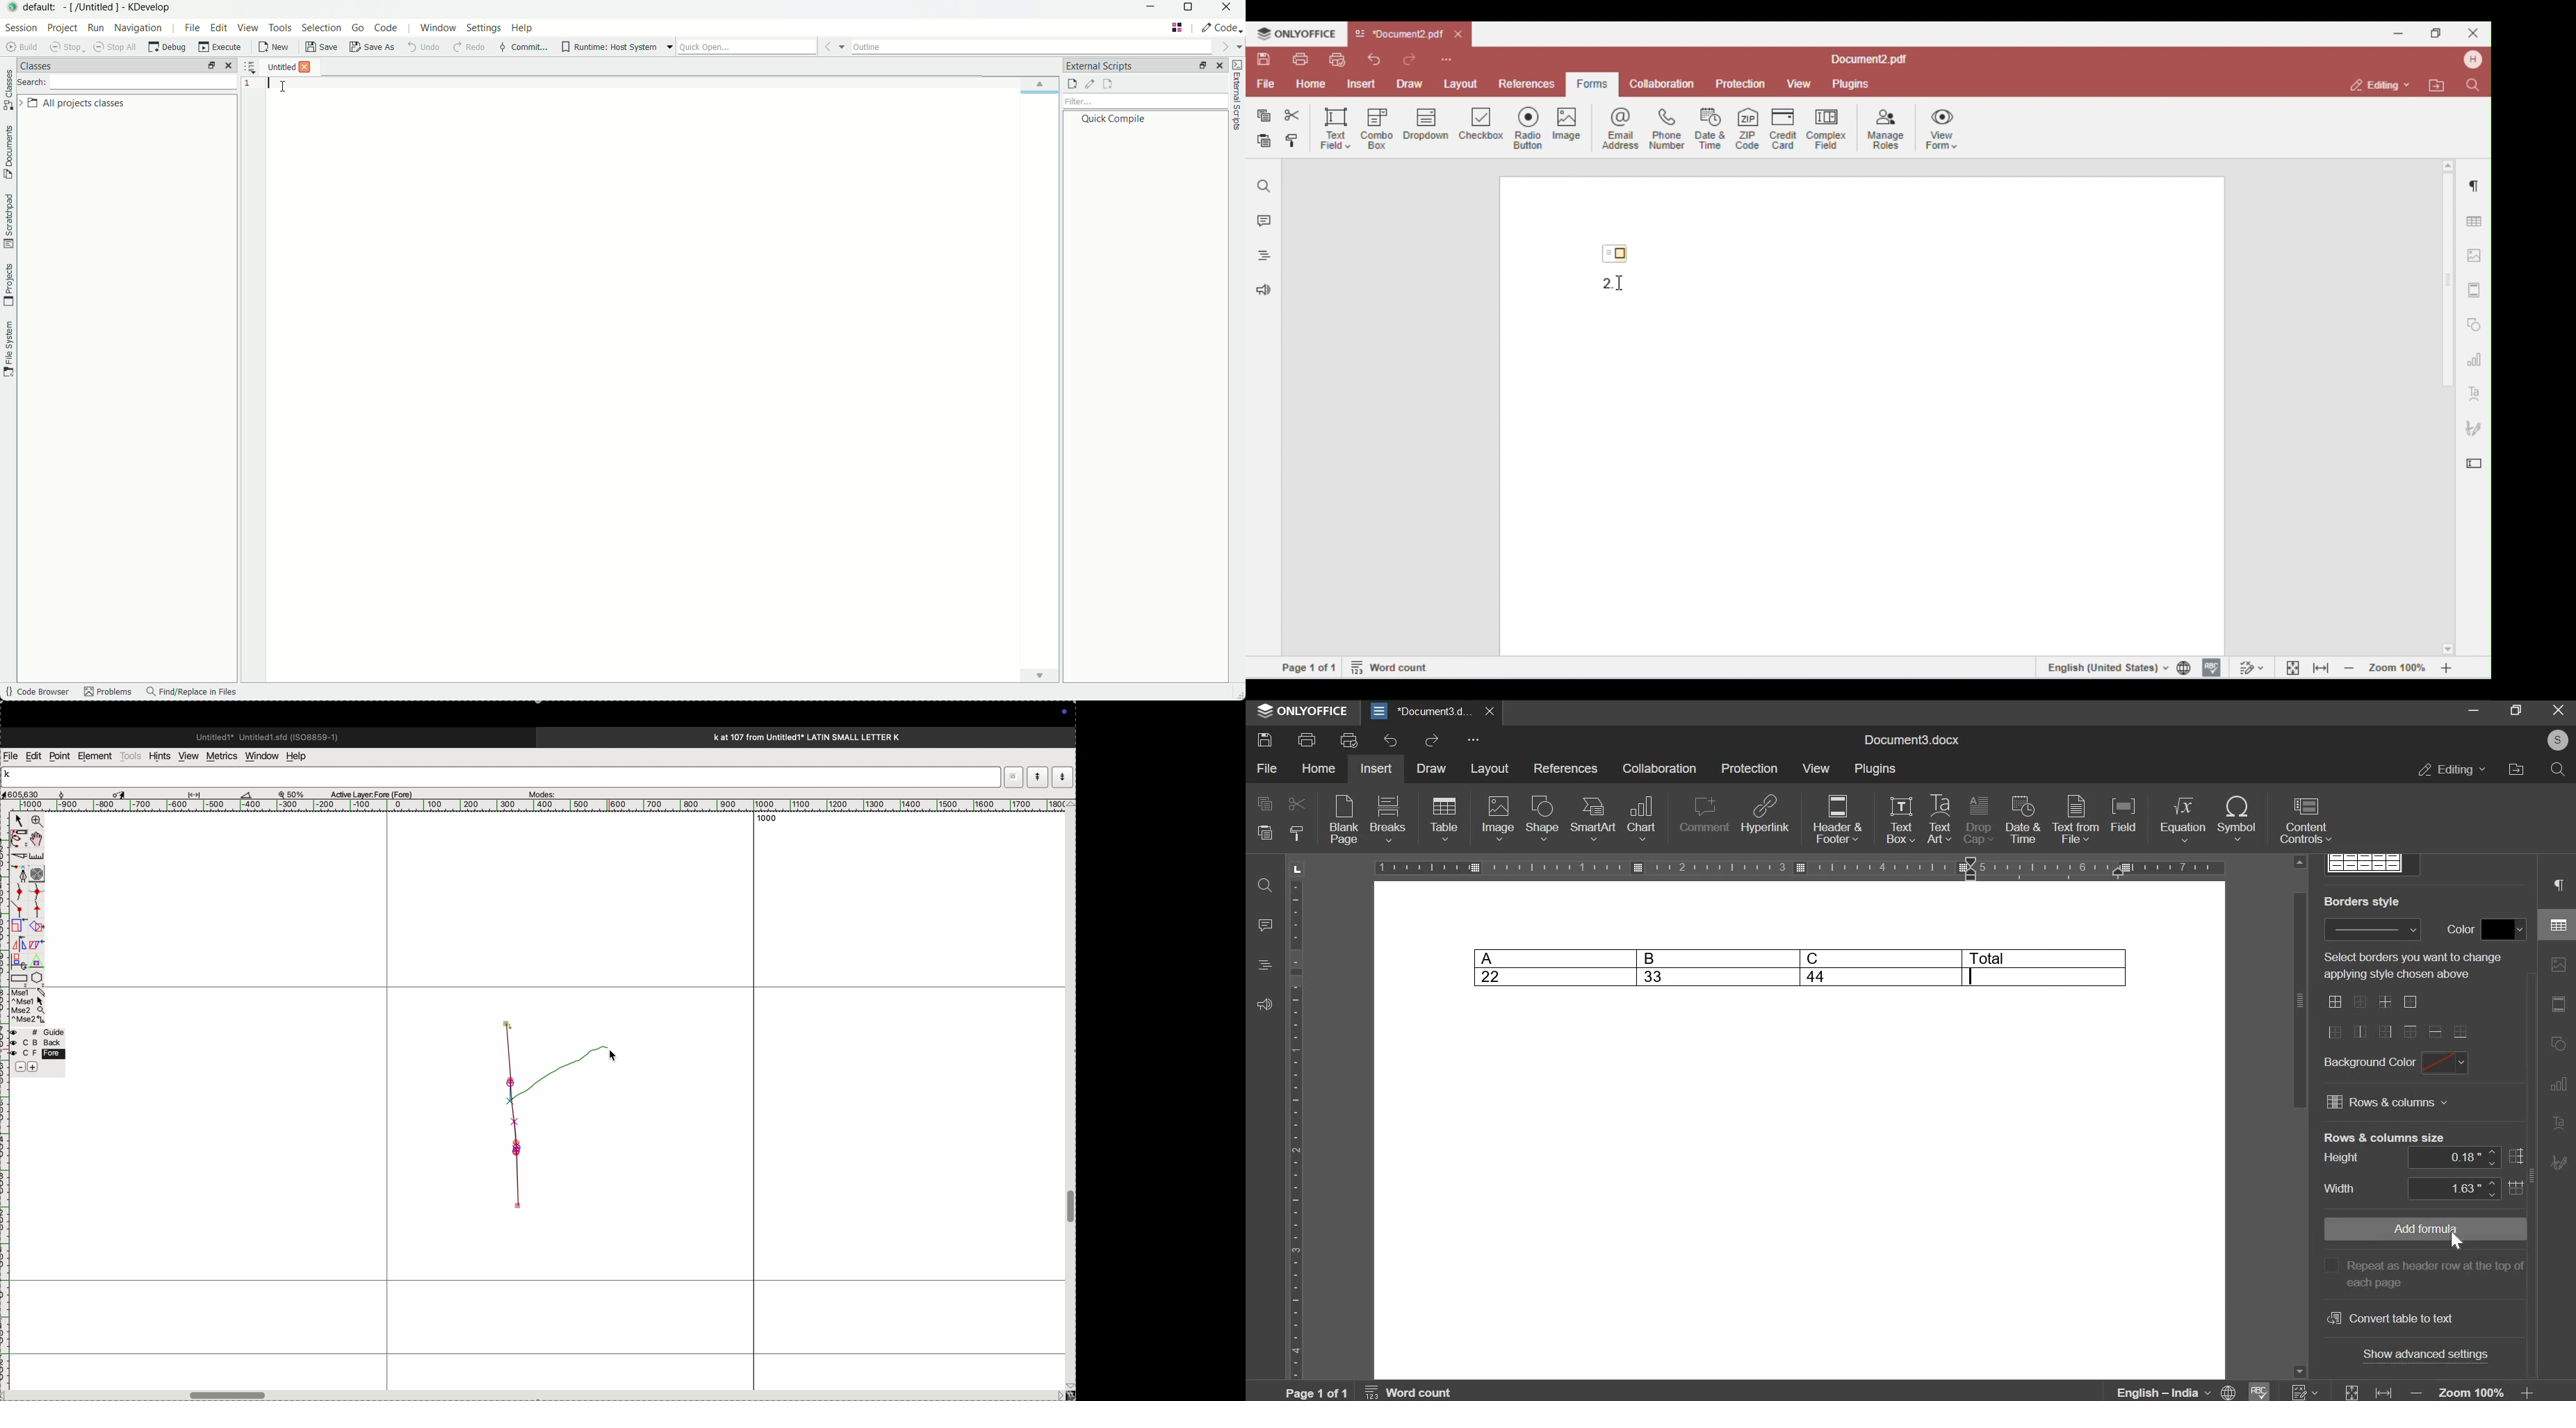 This screenshot has width=2576, height=1428. I want to click on references, so click(1567, 769).